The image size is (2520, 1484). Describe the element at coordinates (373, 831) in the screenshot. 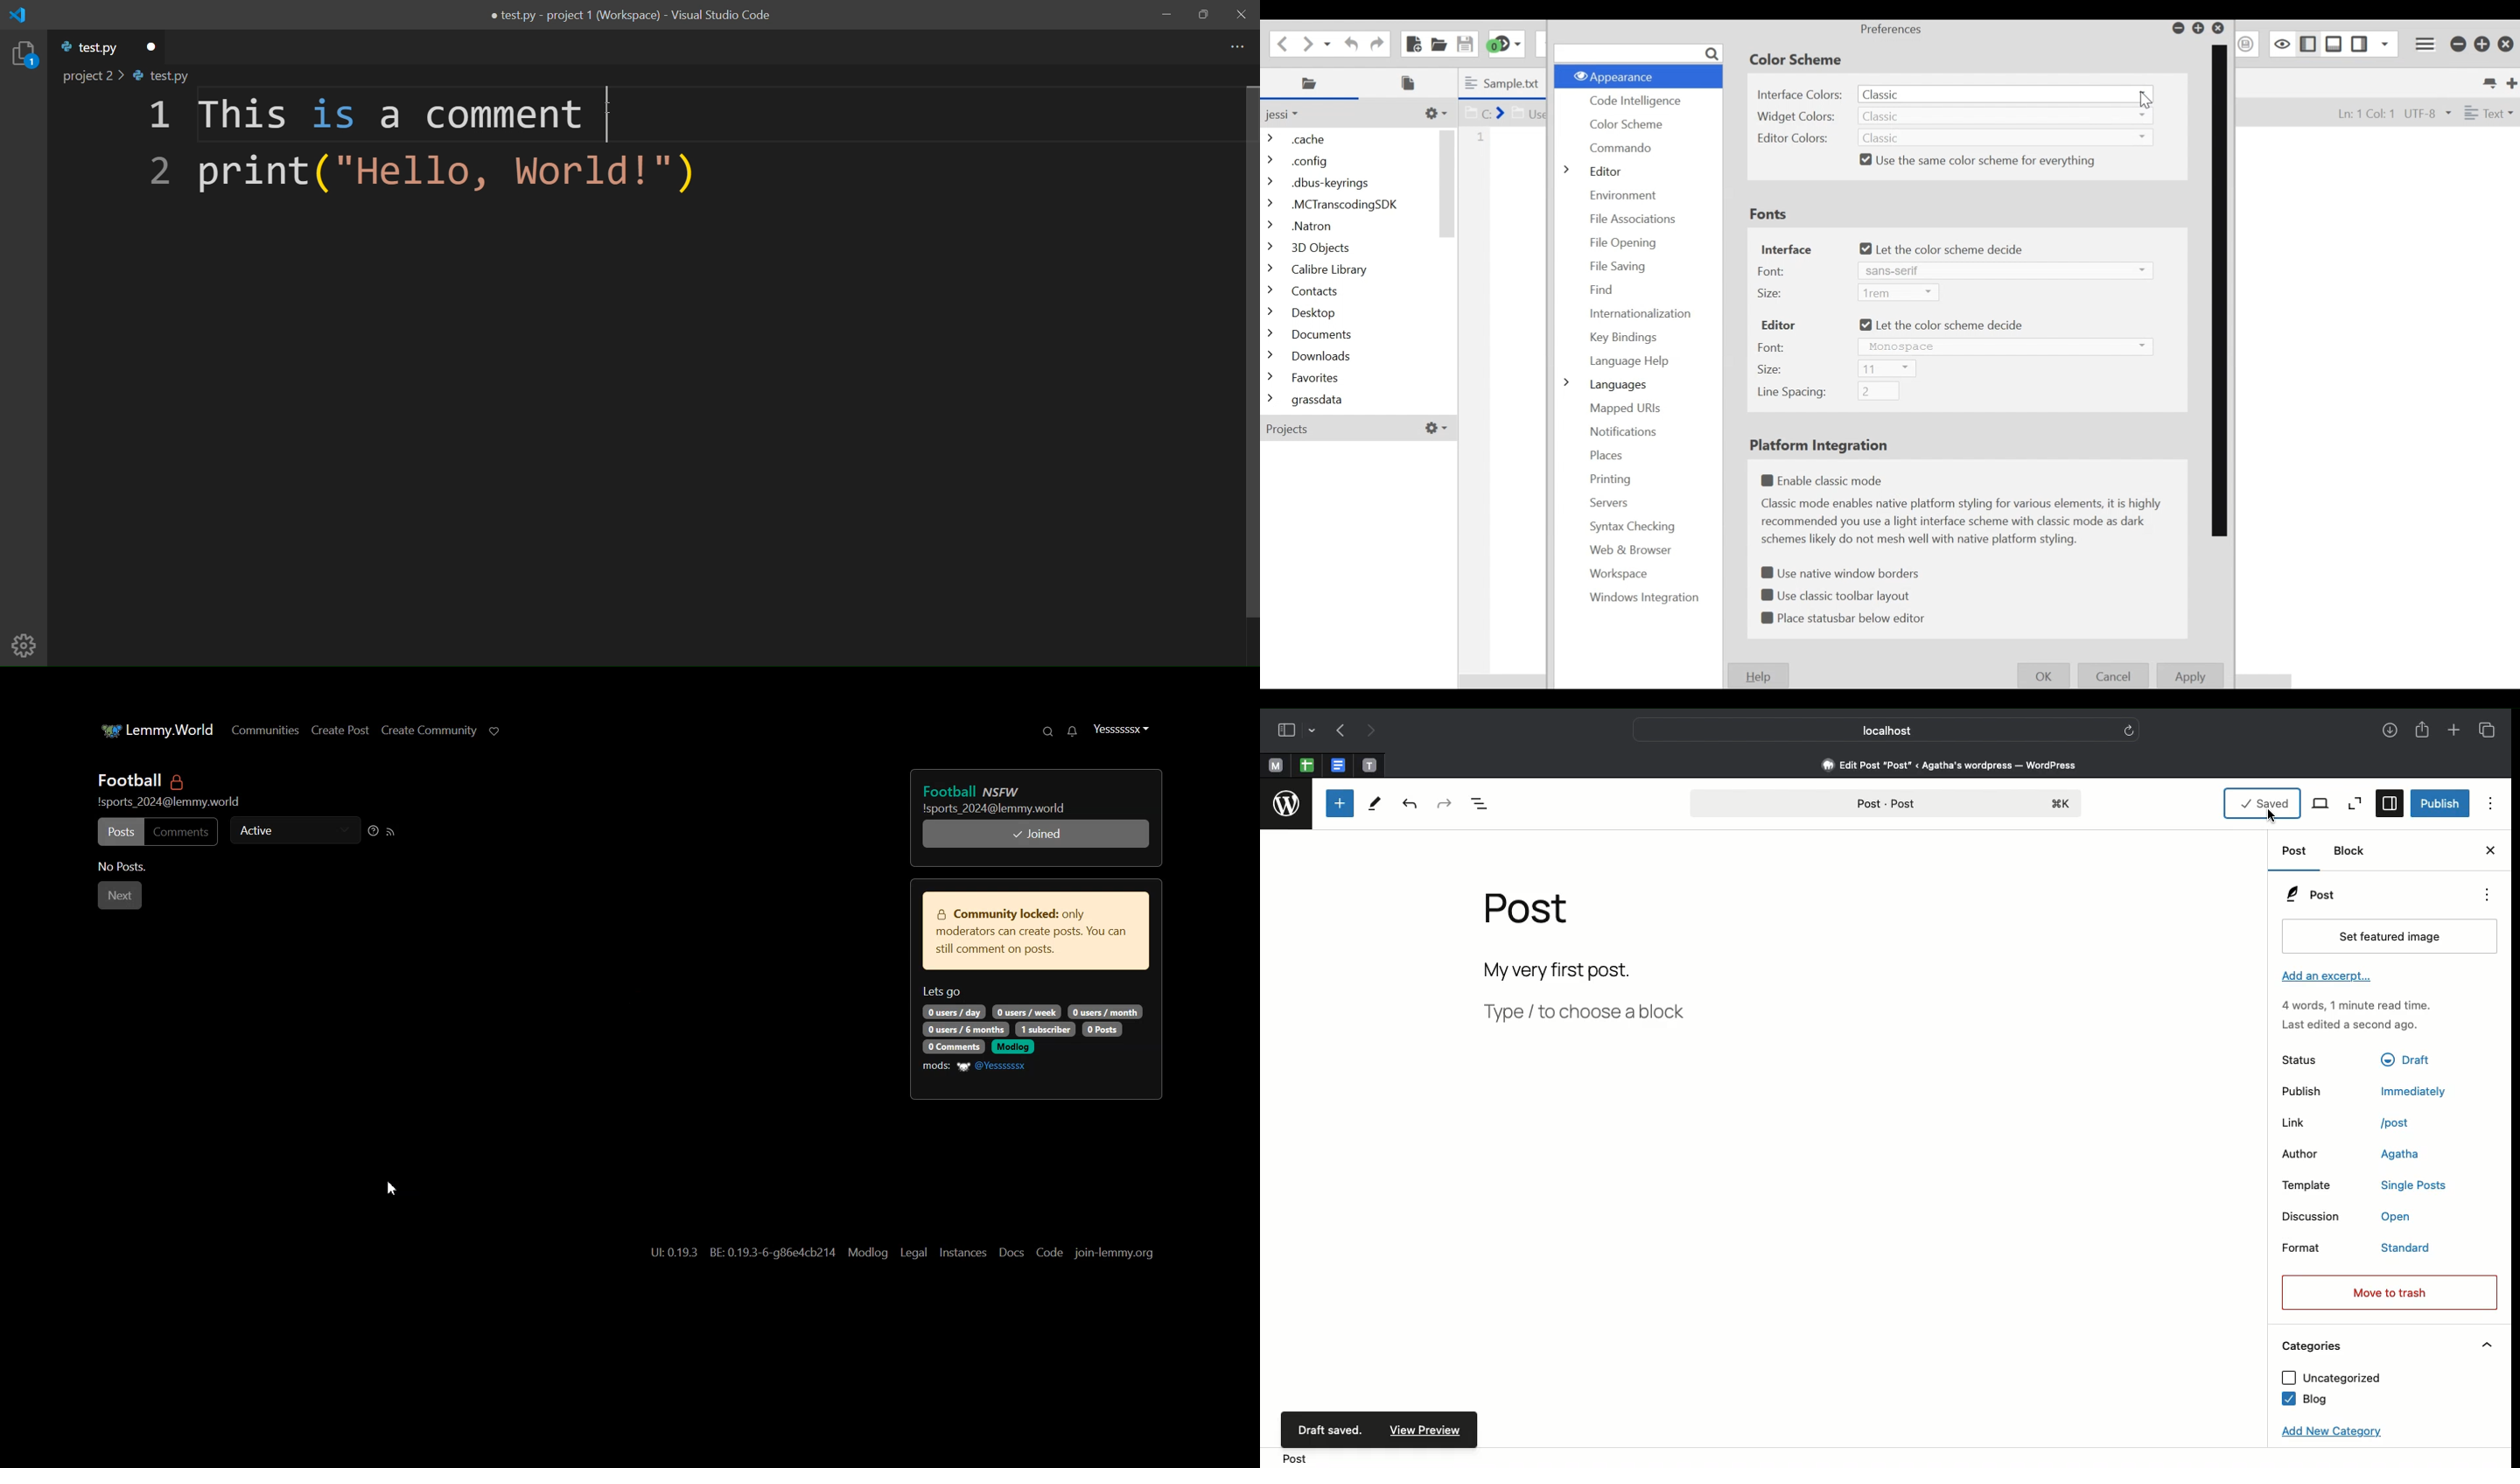

I see `Sorting help` at that location.